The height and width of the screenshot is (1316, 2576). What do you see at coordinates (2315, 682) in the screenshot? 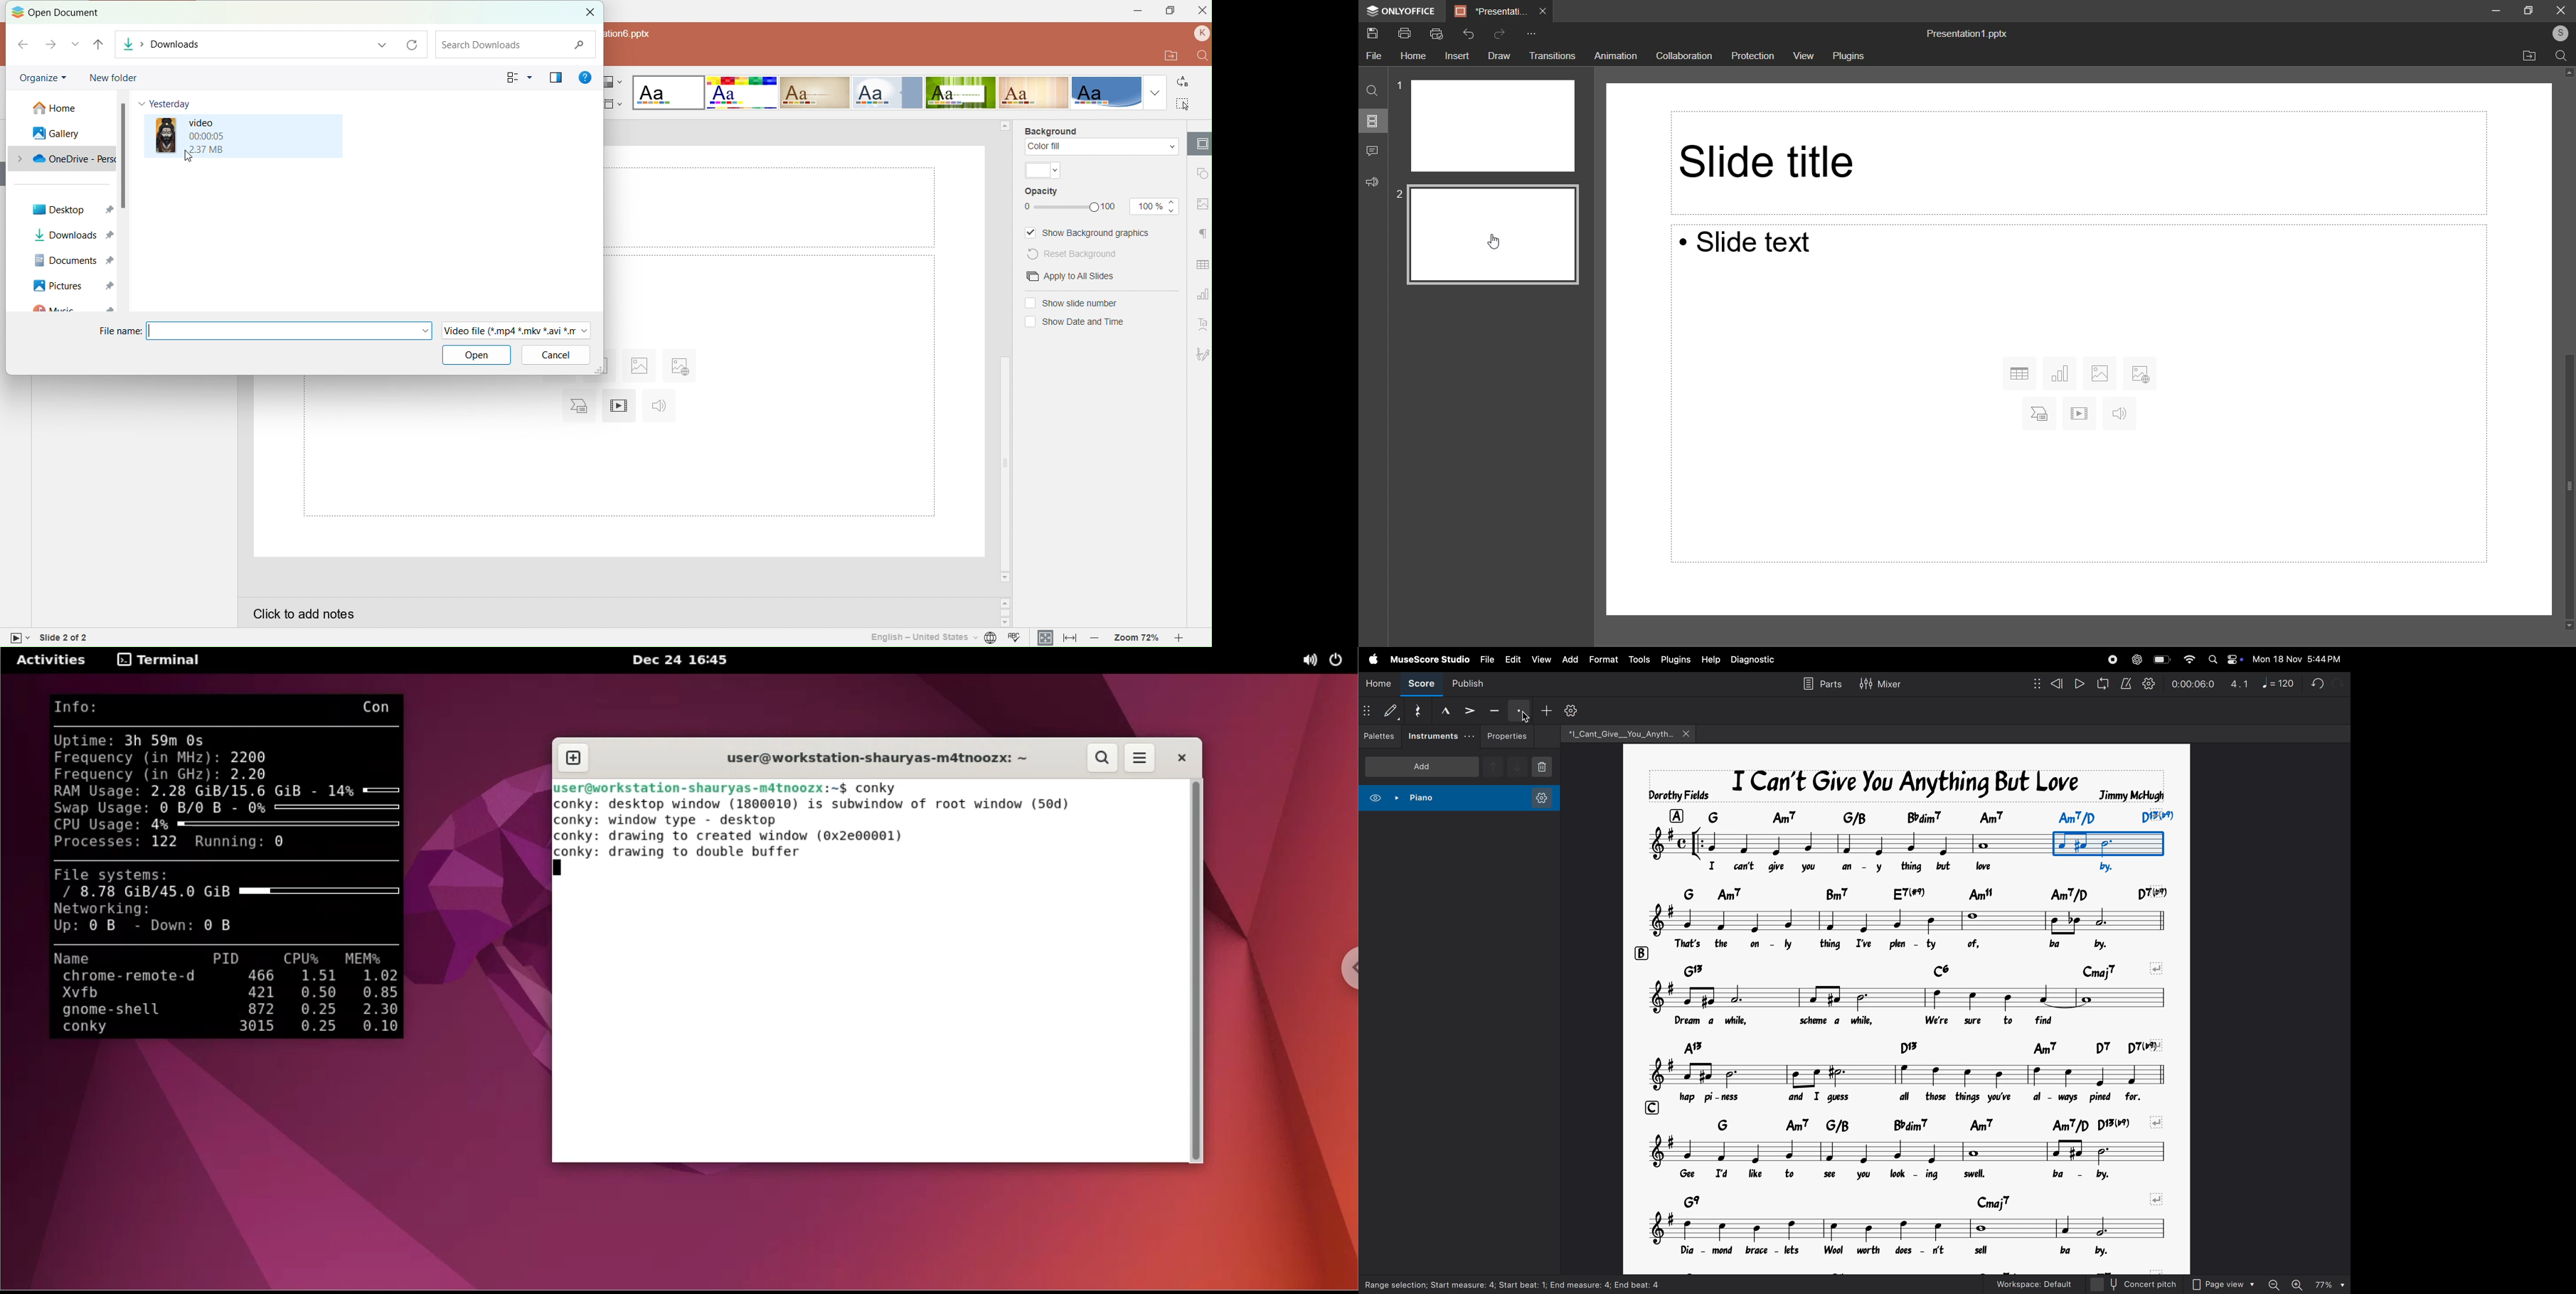
I see `undo` at bounding box center [2315, 682].